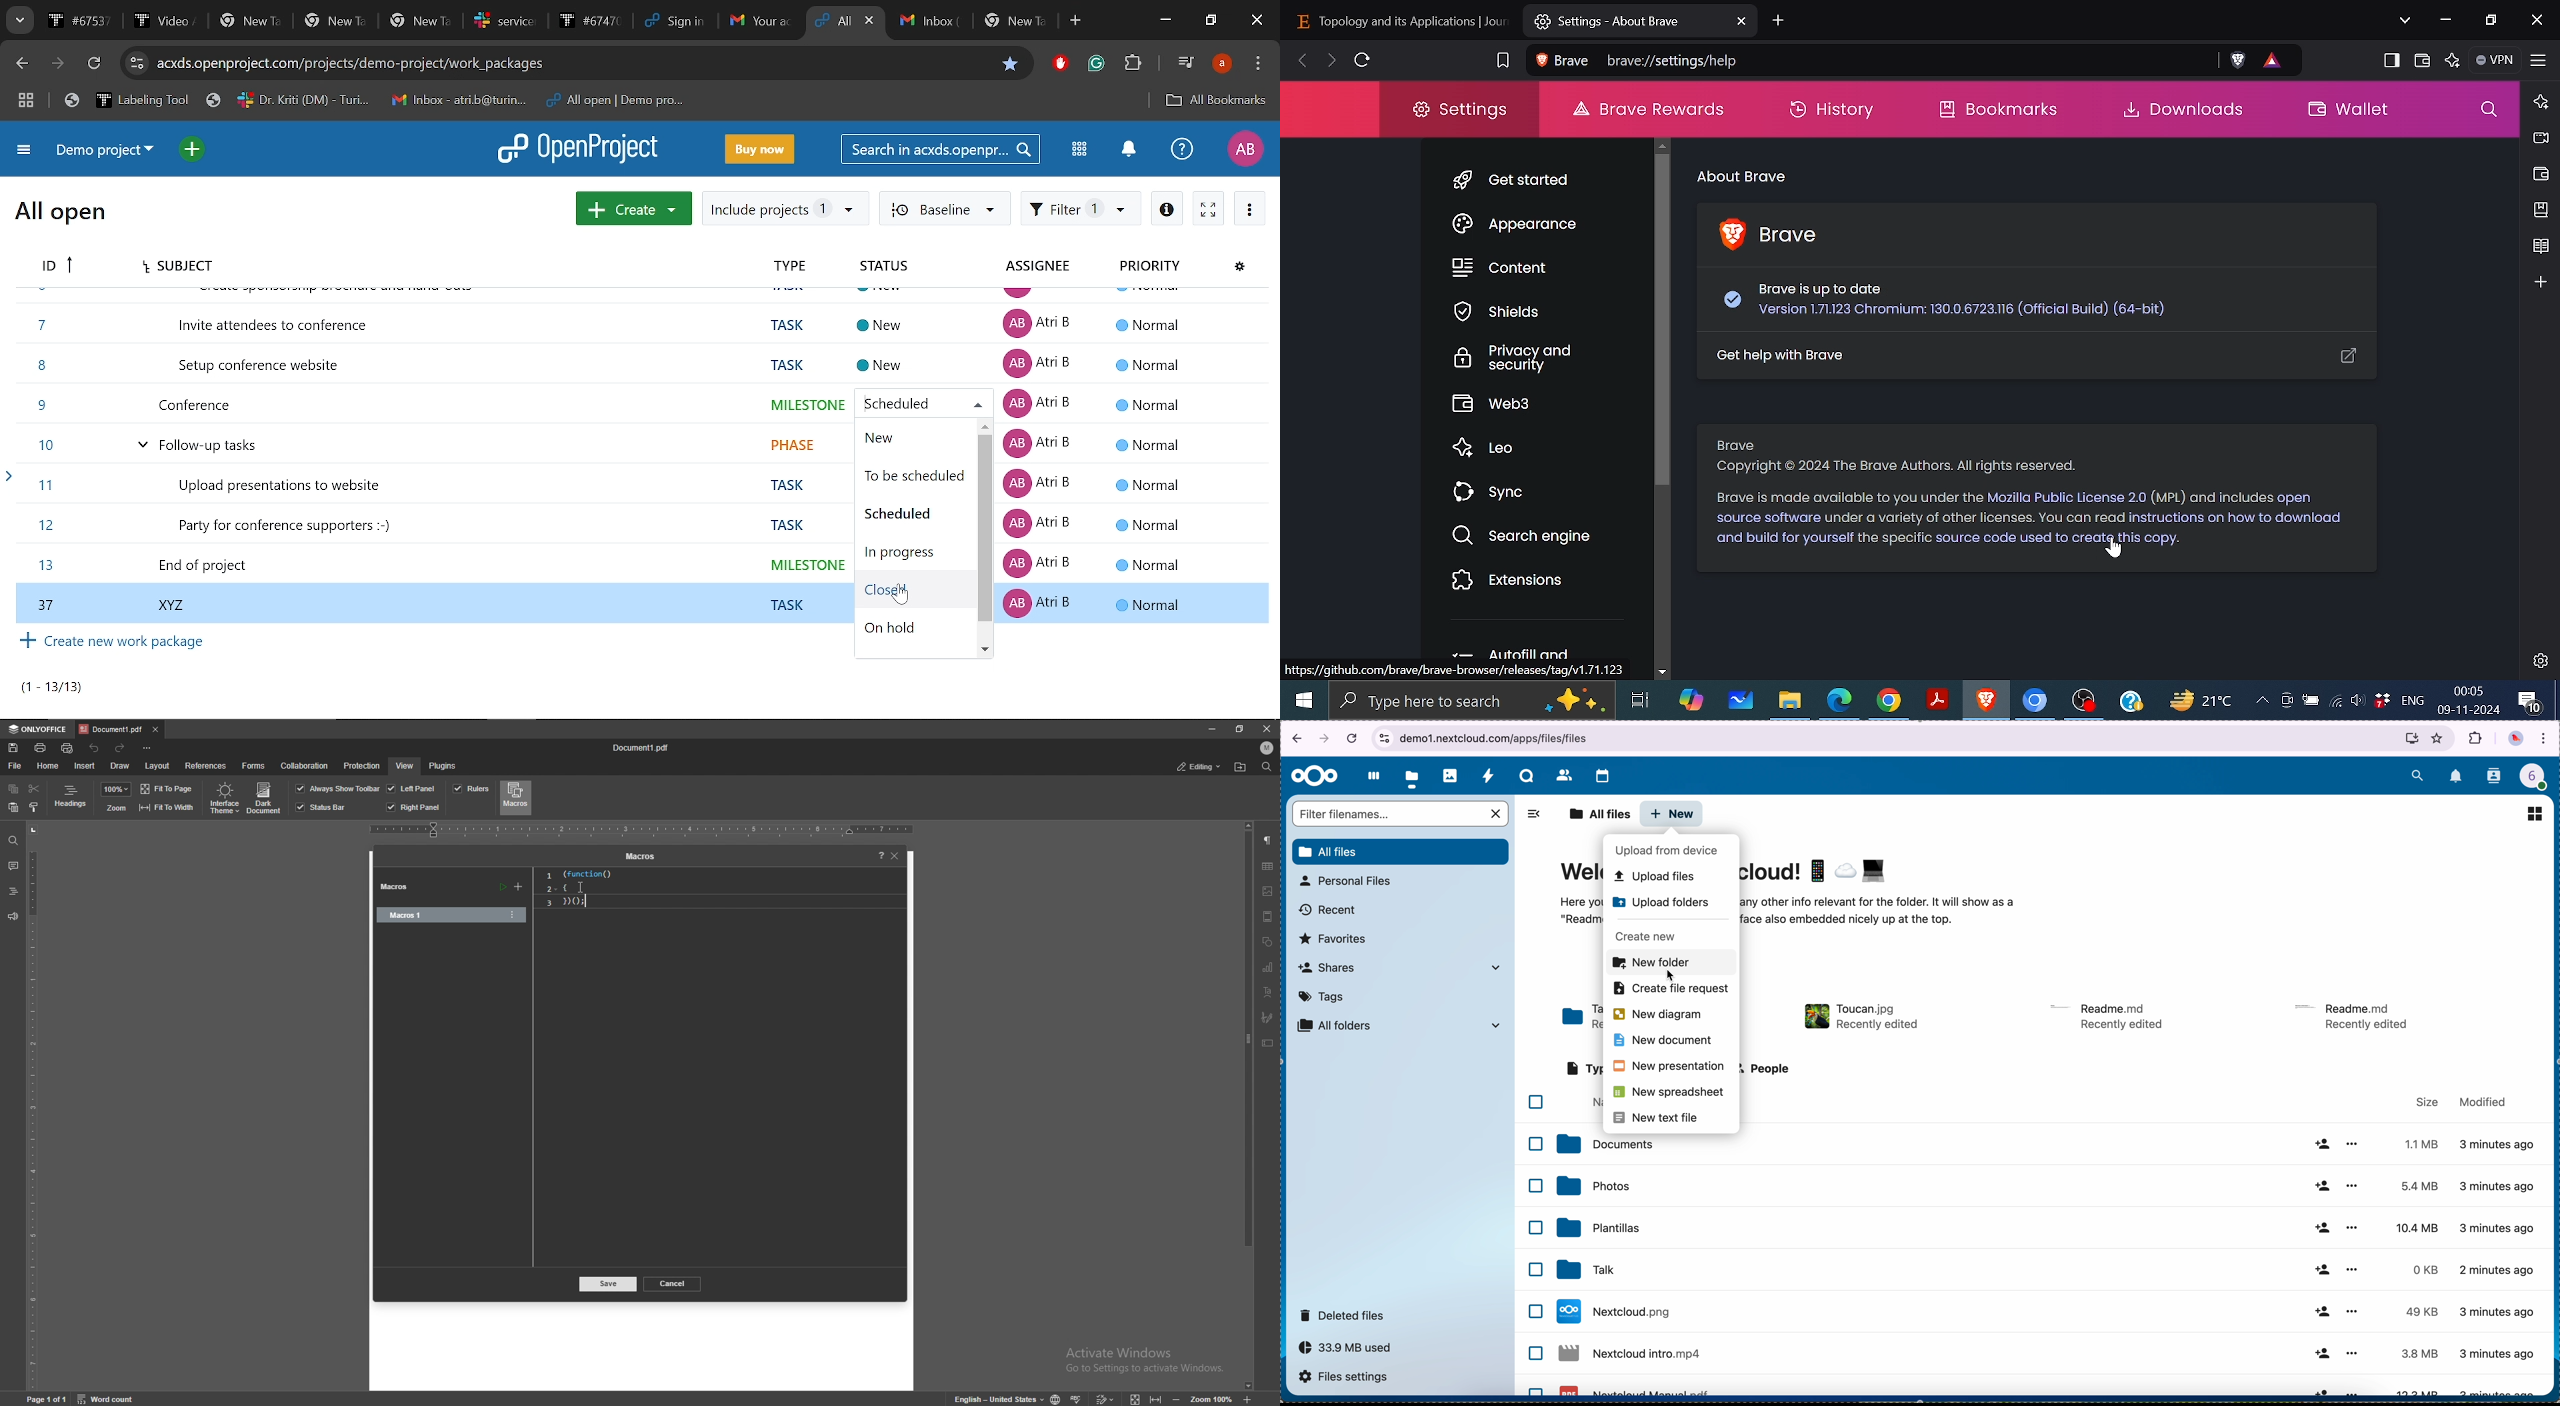  I want to click on talk, so click(1526, 776).